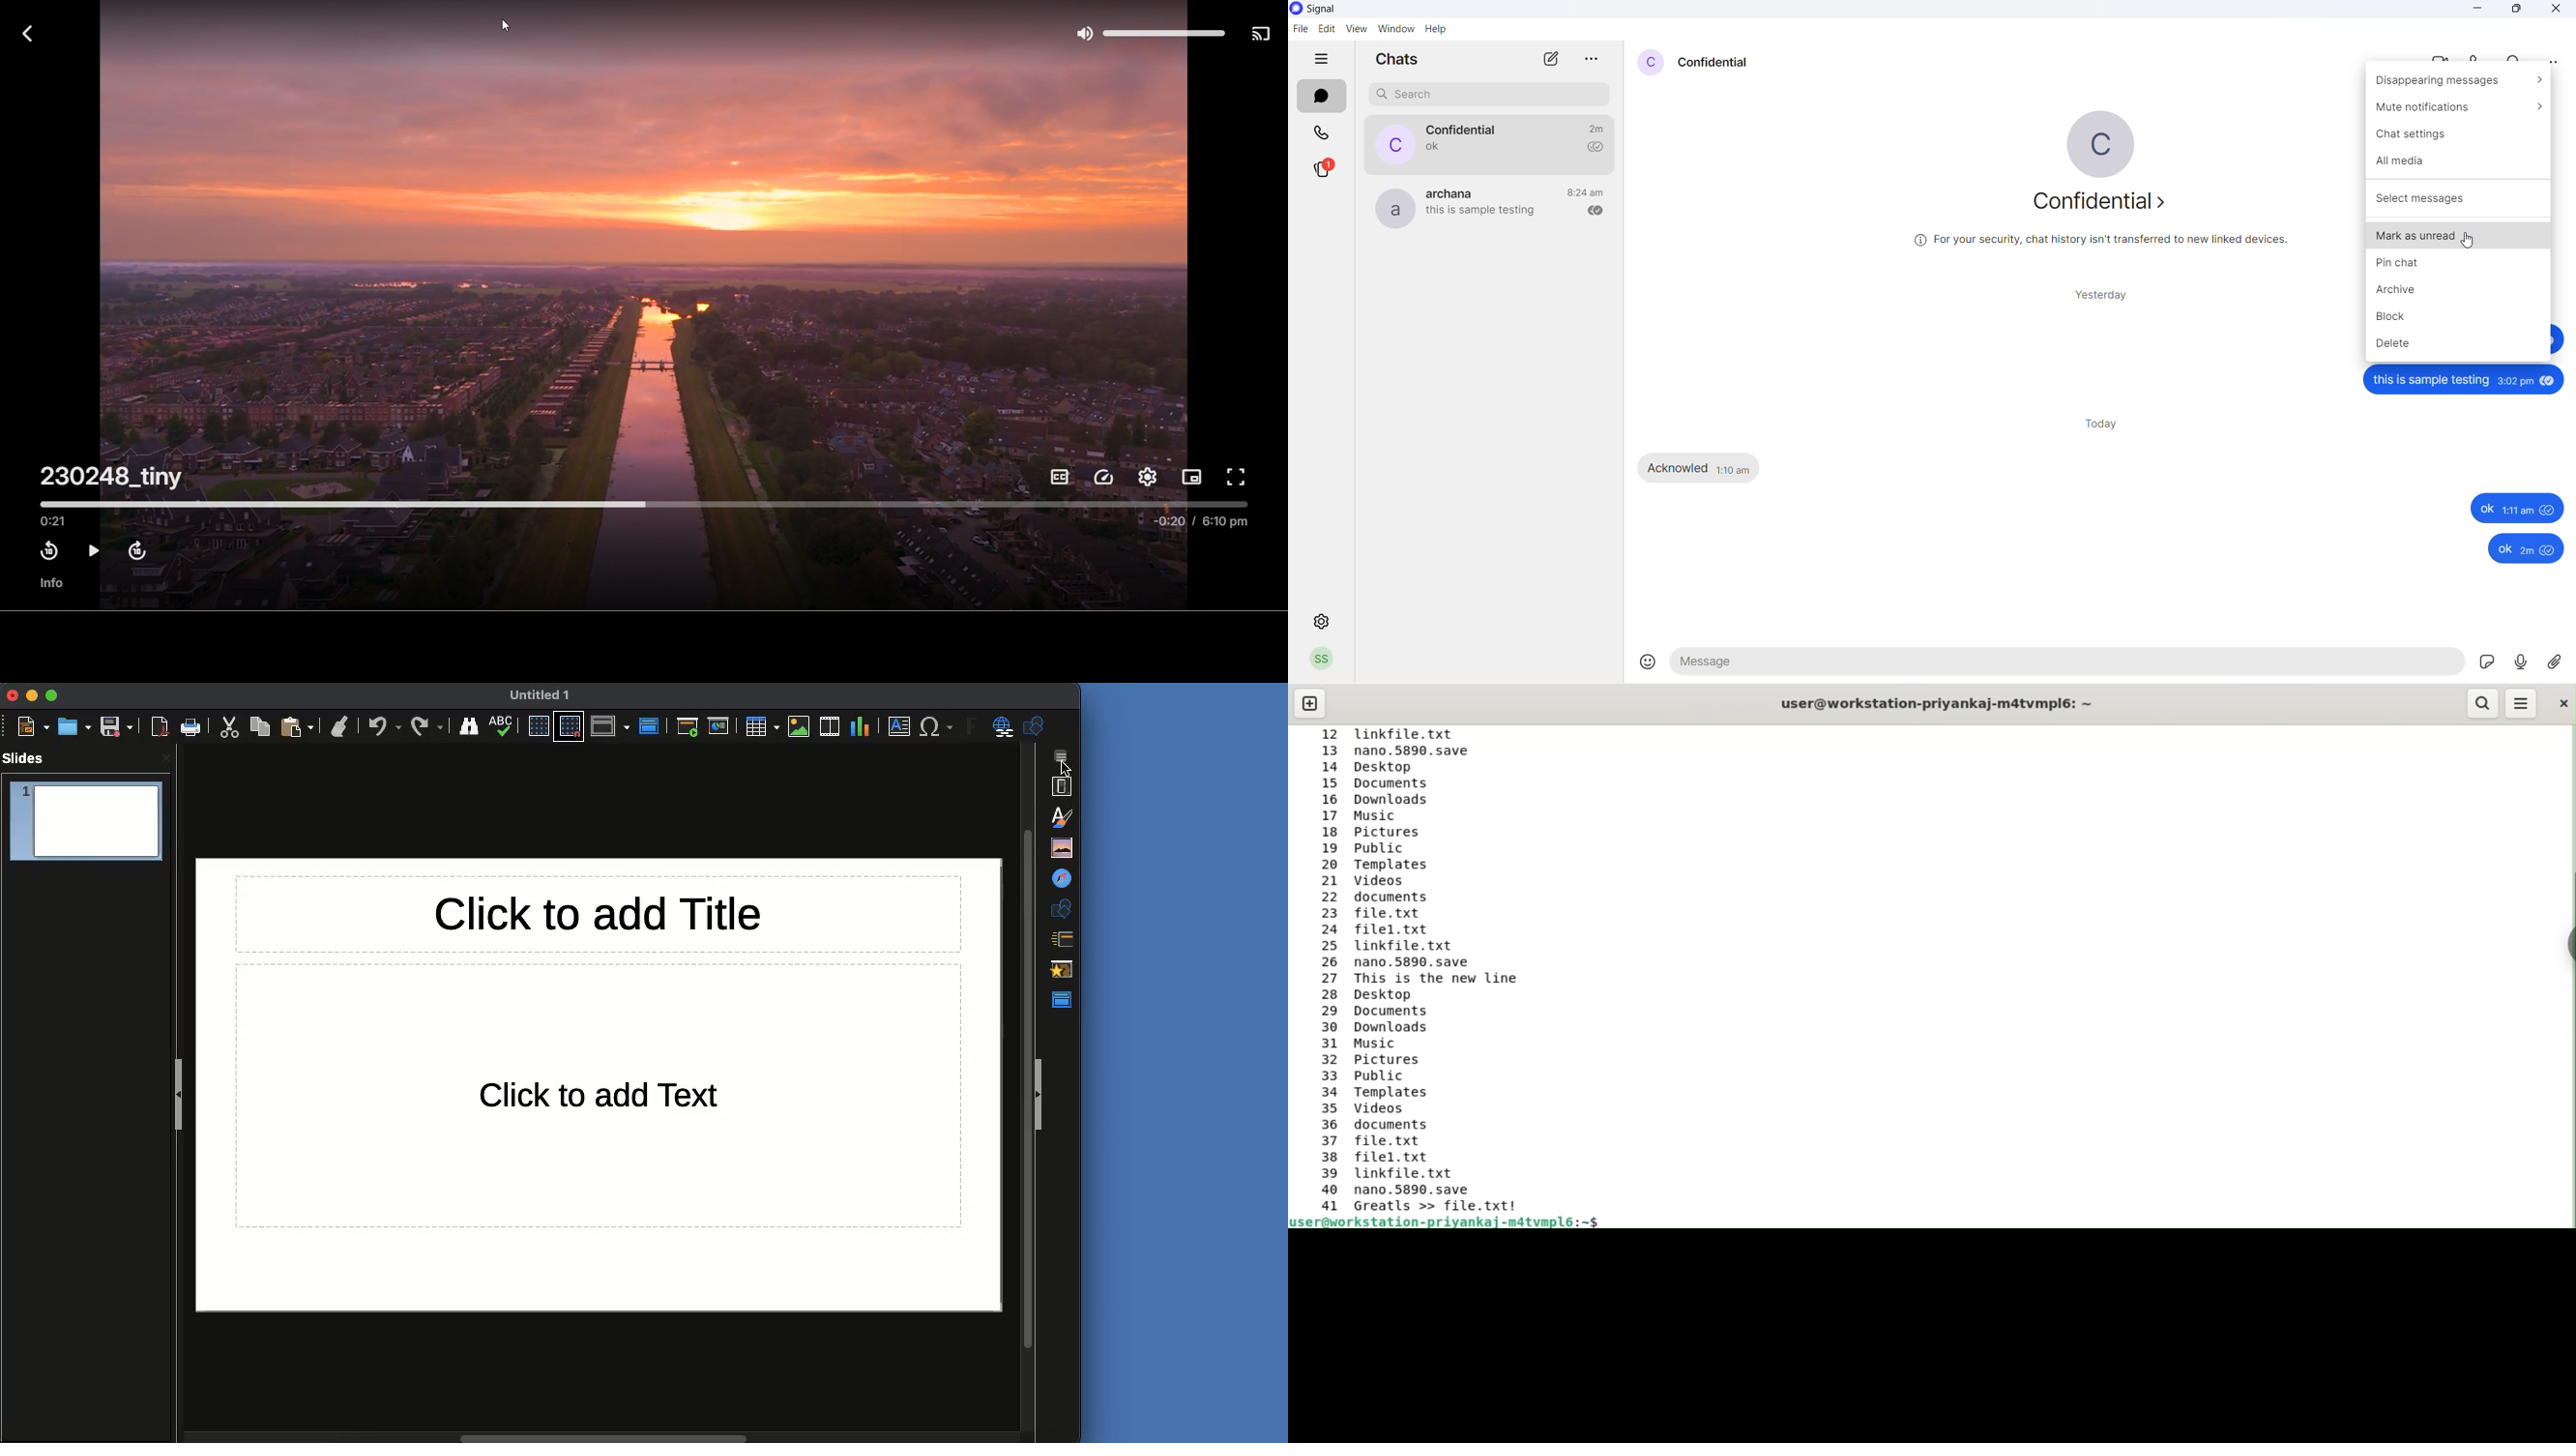  I want to click on Gallery, so click(1063, 849).